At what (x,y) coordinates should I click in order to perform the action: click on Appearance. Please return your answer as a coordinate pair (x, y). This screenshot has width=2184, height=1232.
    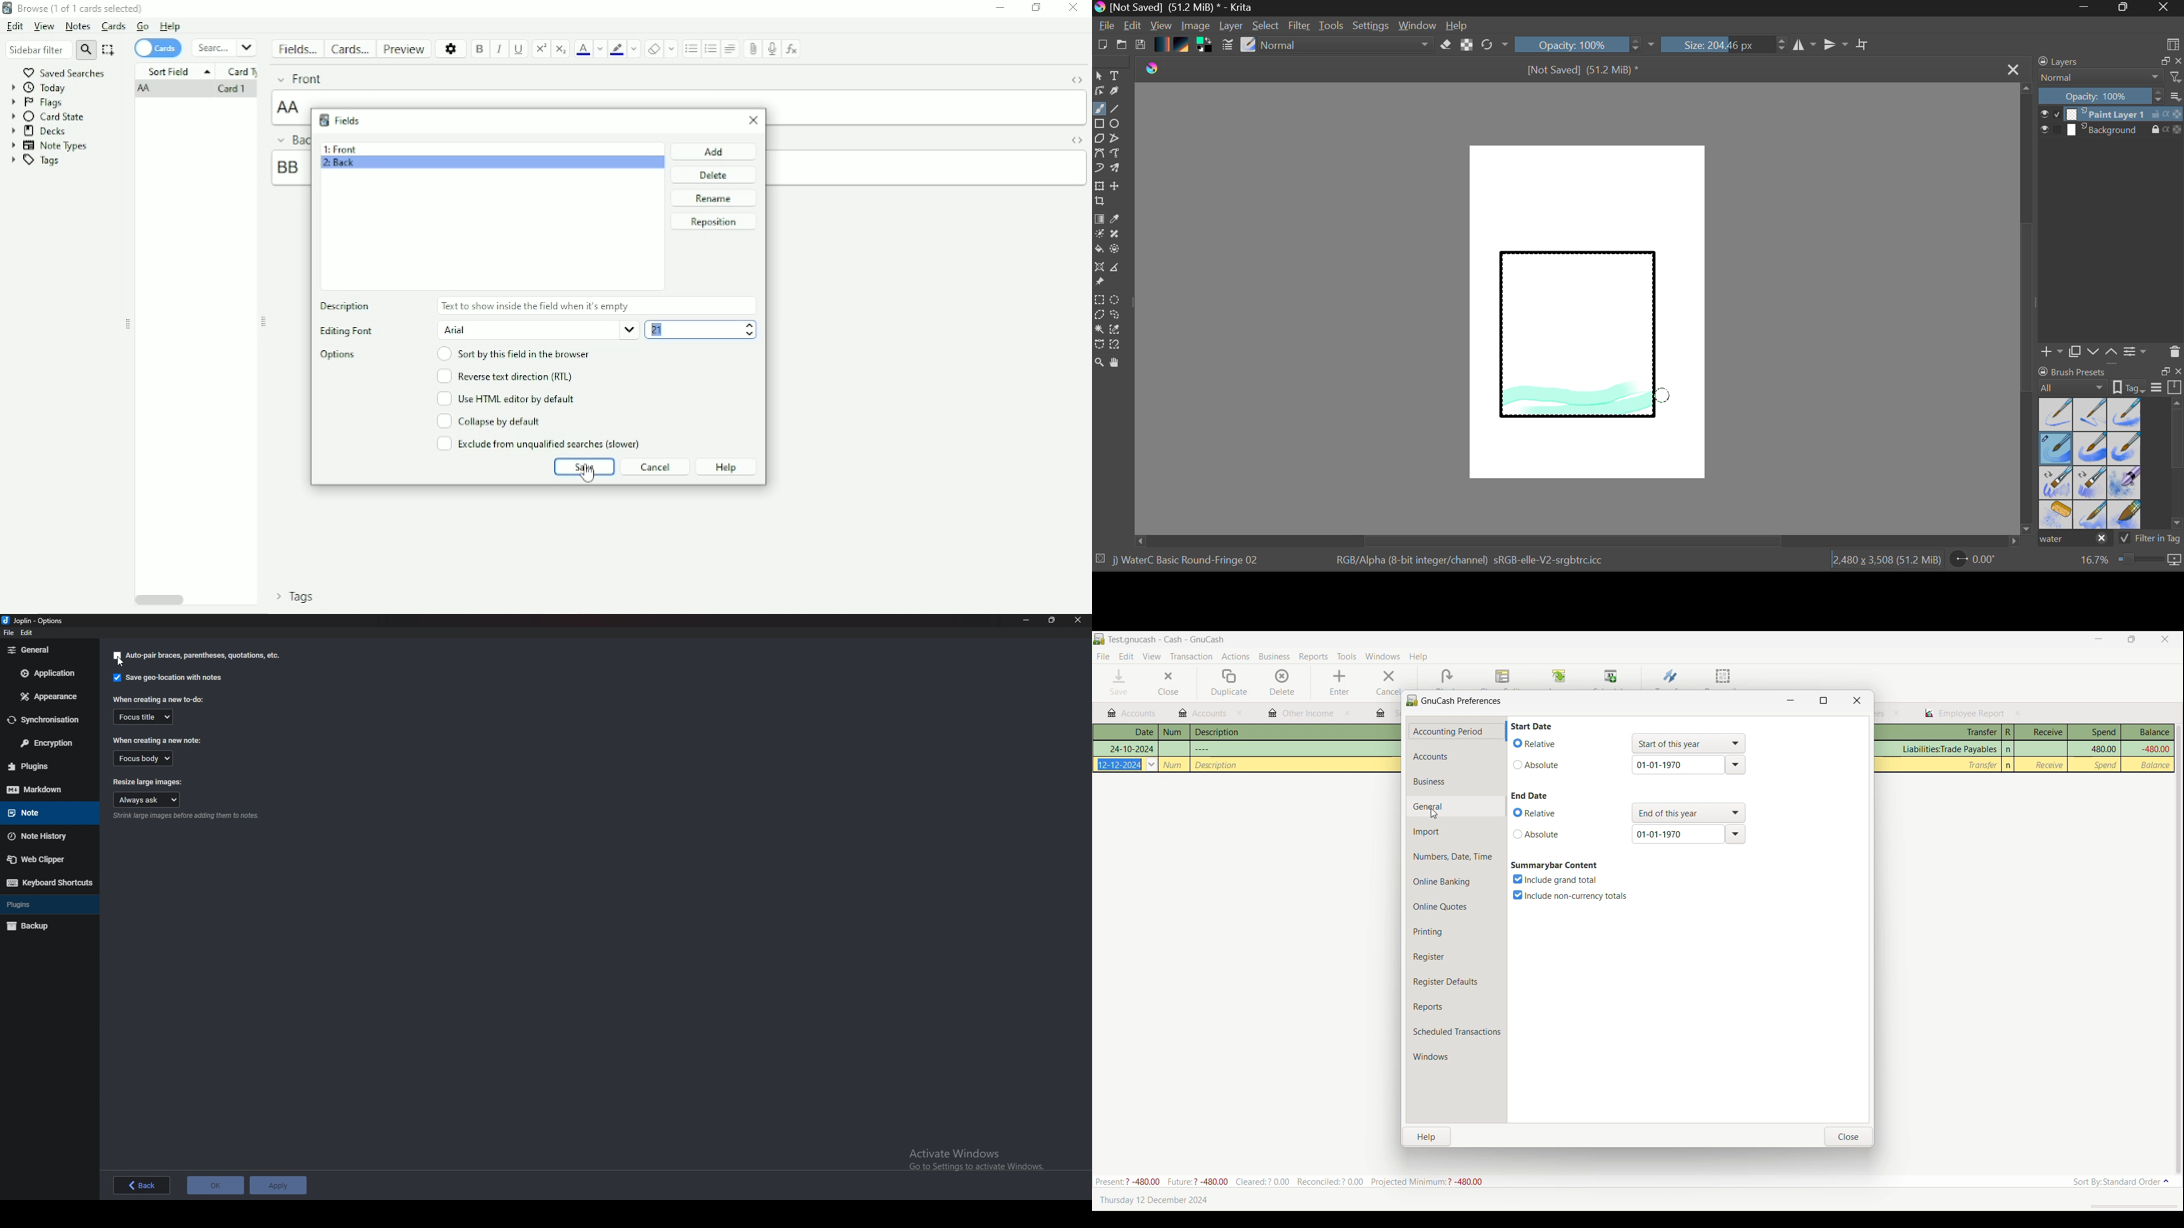
    Looking at the image, I should click on (47, 698).